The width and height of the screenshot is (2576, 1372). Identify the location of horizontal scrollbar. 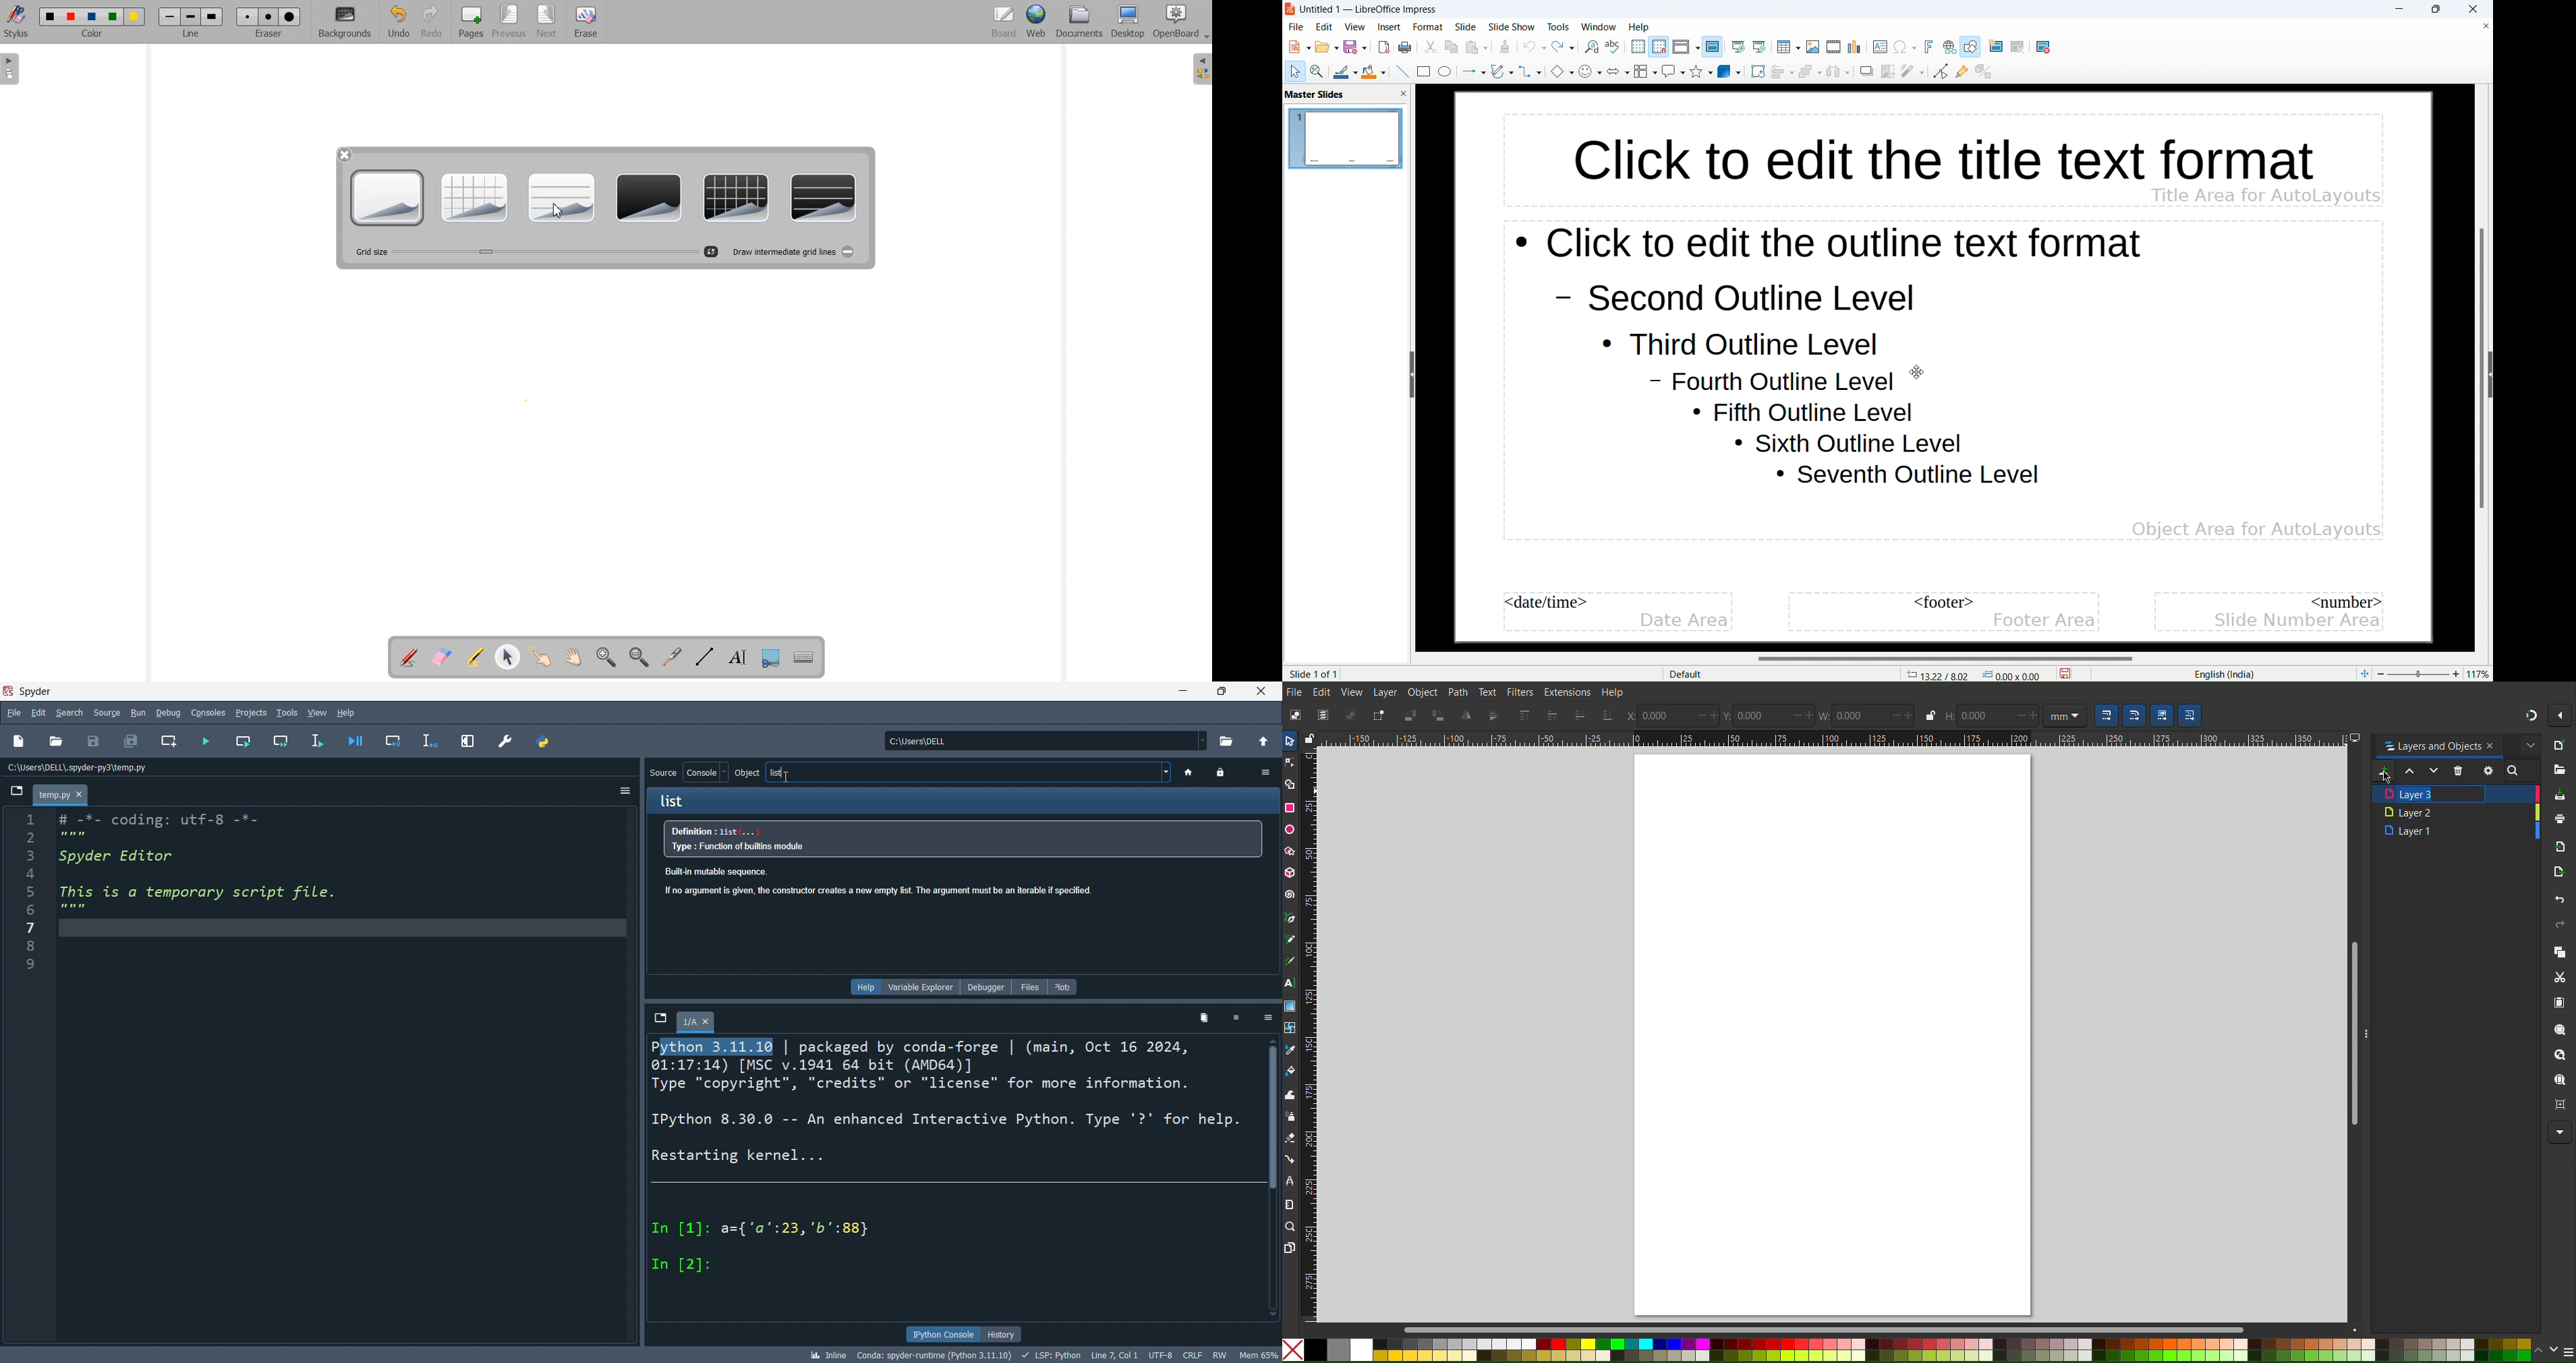
(1946, 658).